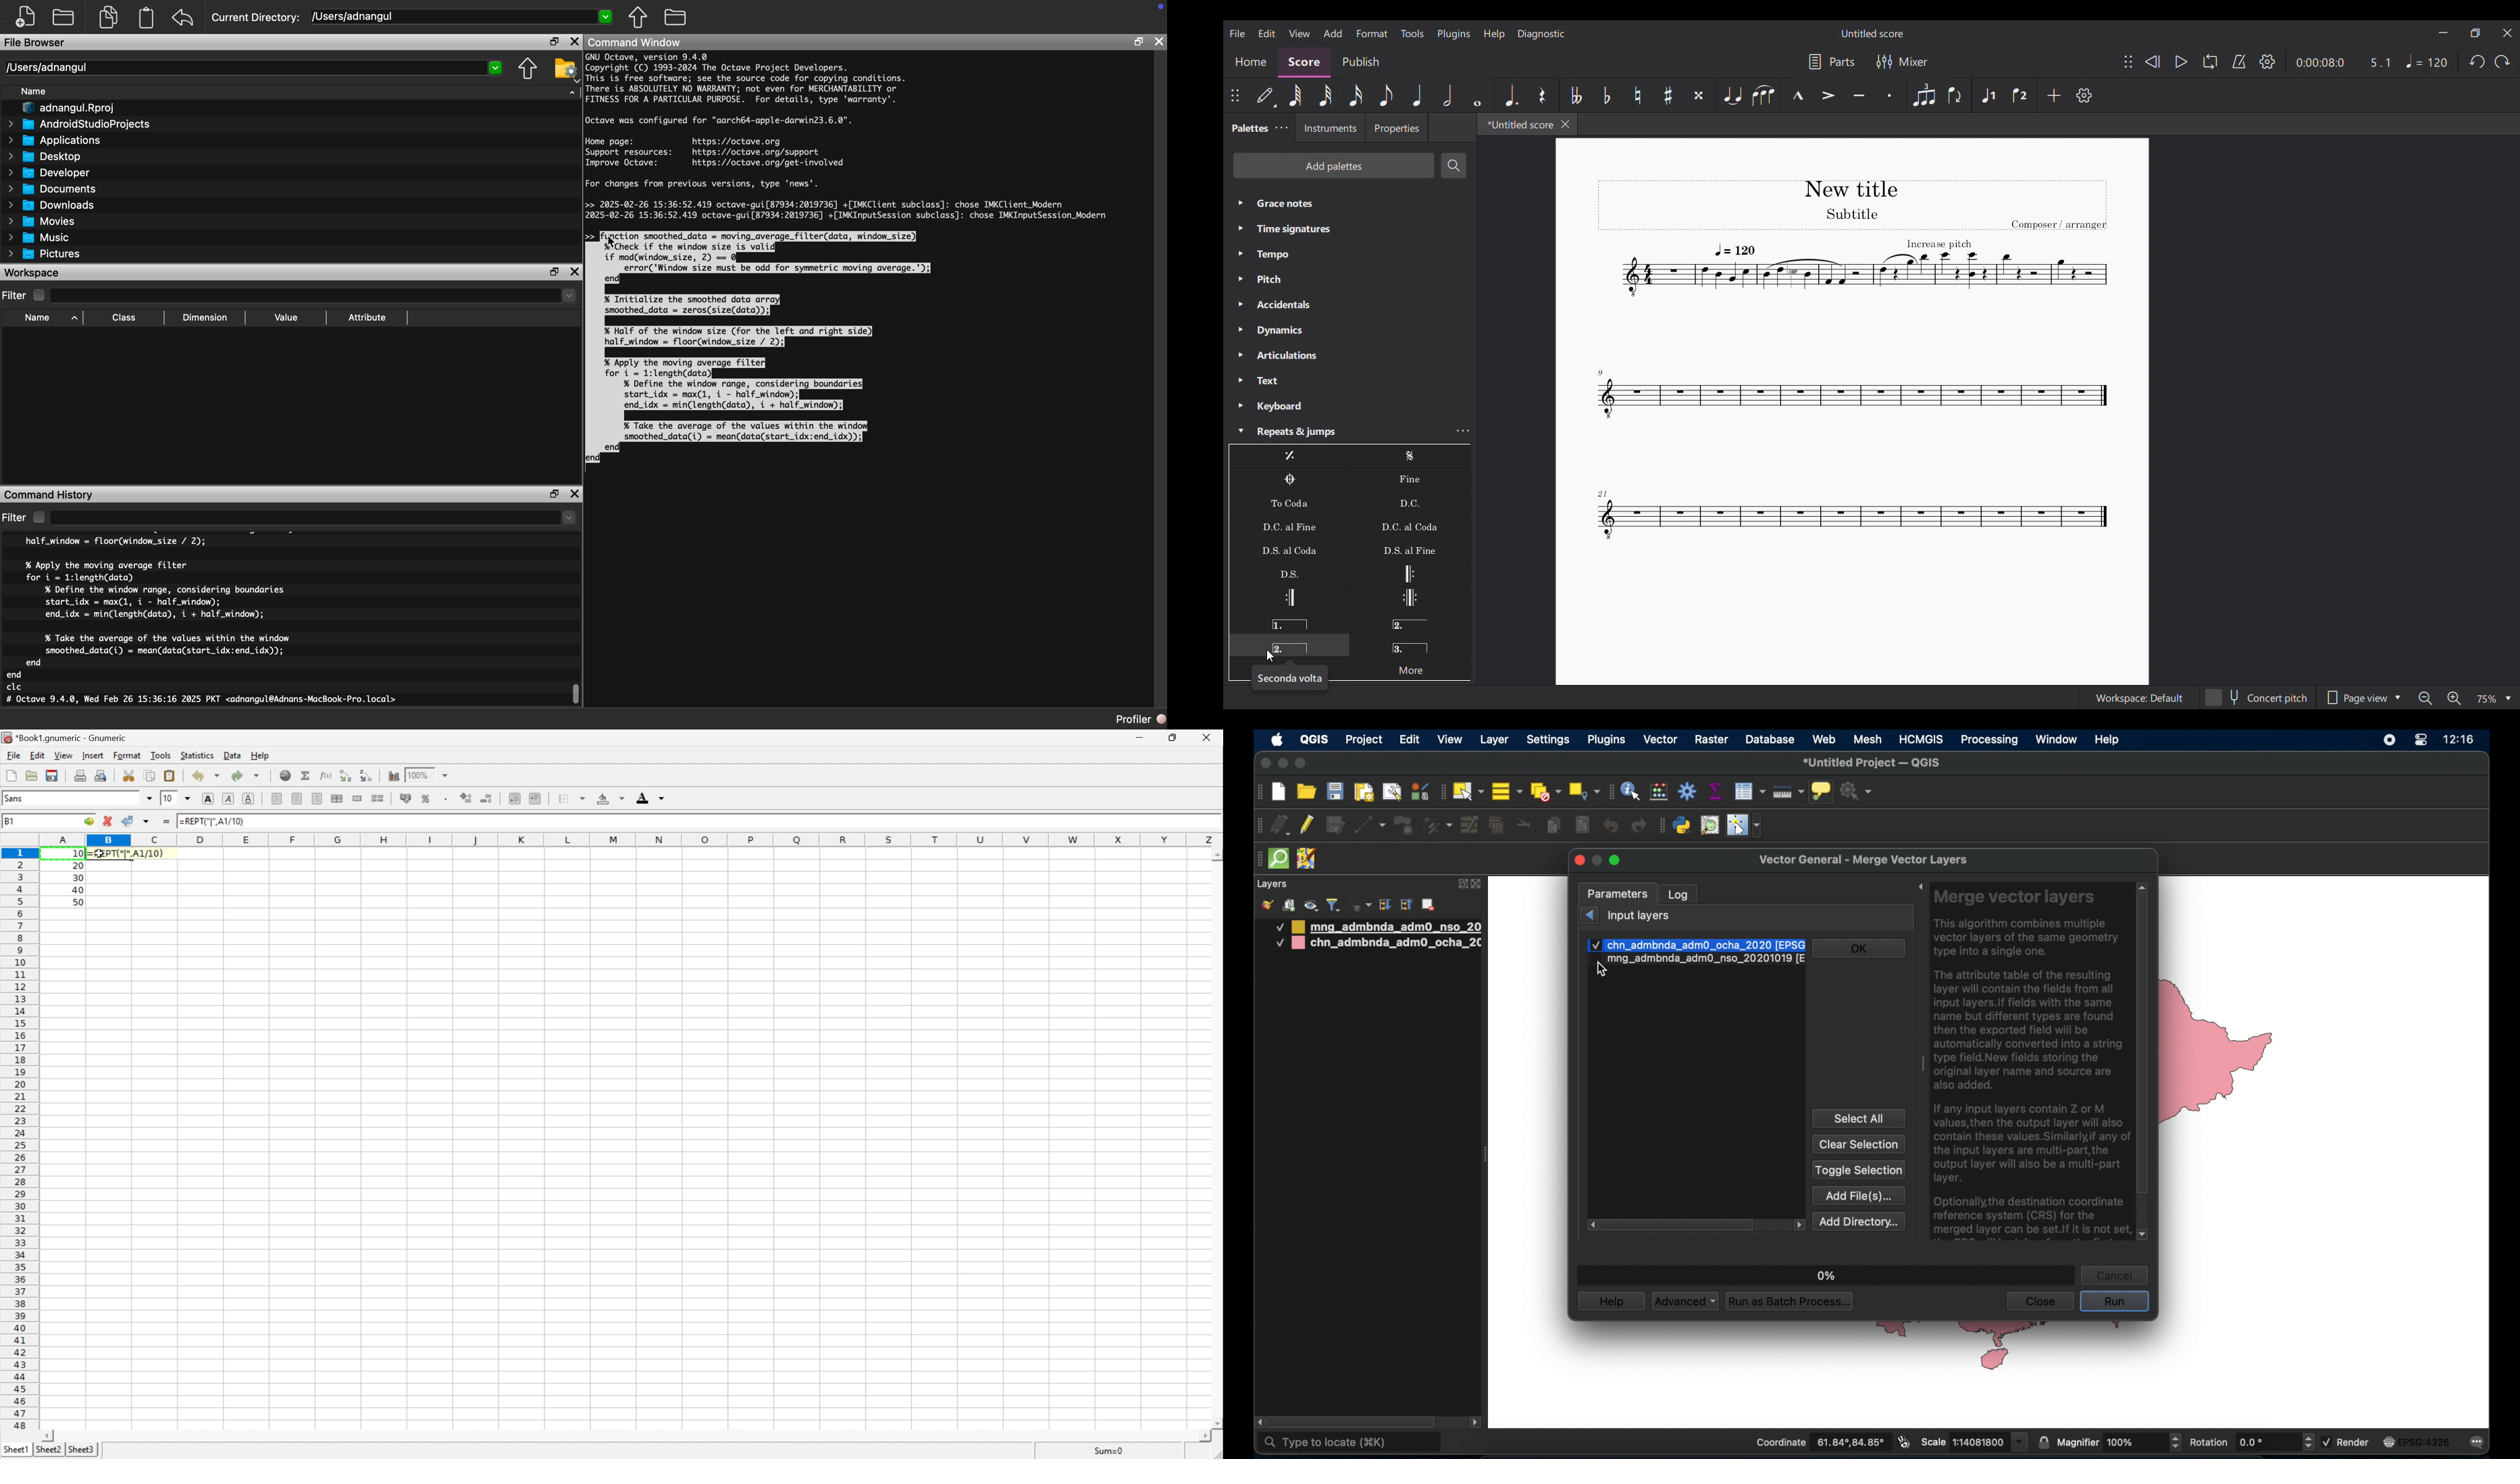 The image size is (2520, 1484). Describe the element at coordinates (1333, 905) in the screenshot. I see `filter legend` at that location.